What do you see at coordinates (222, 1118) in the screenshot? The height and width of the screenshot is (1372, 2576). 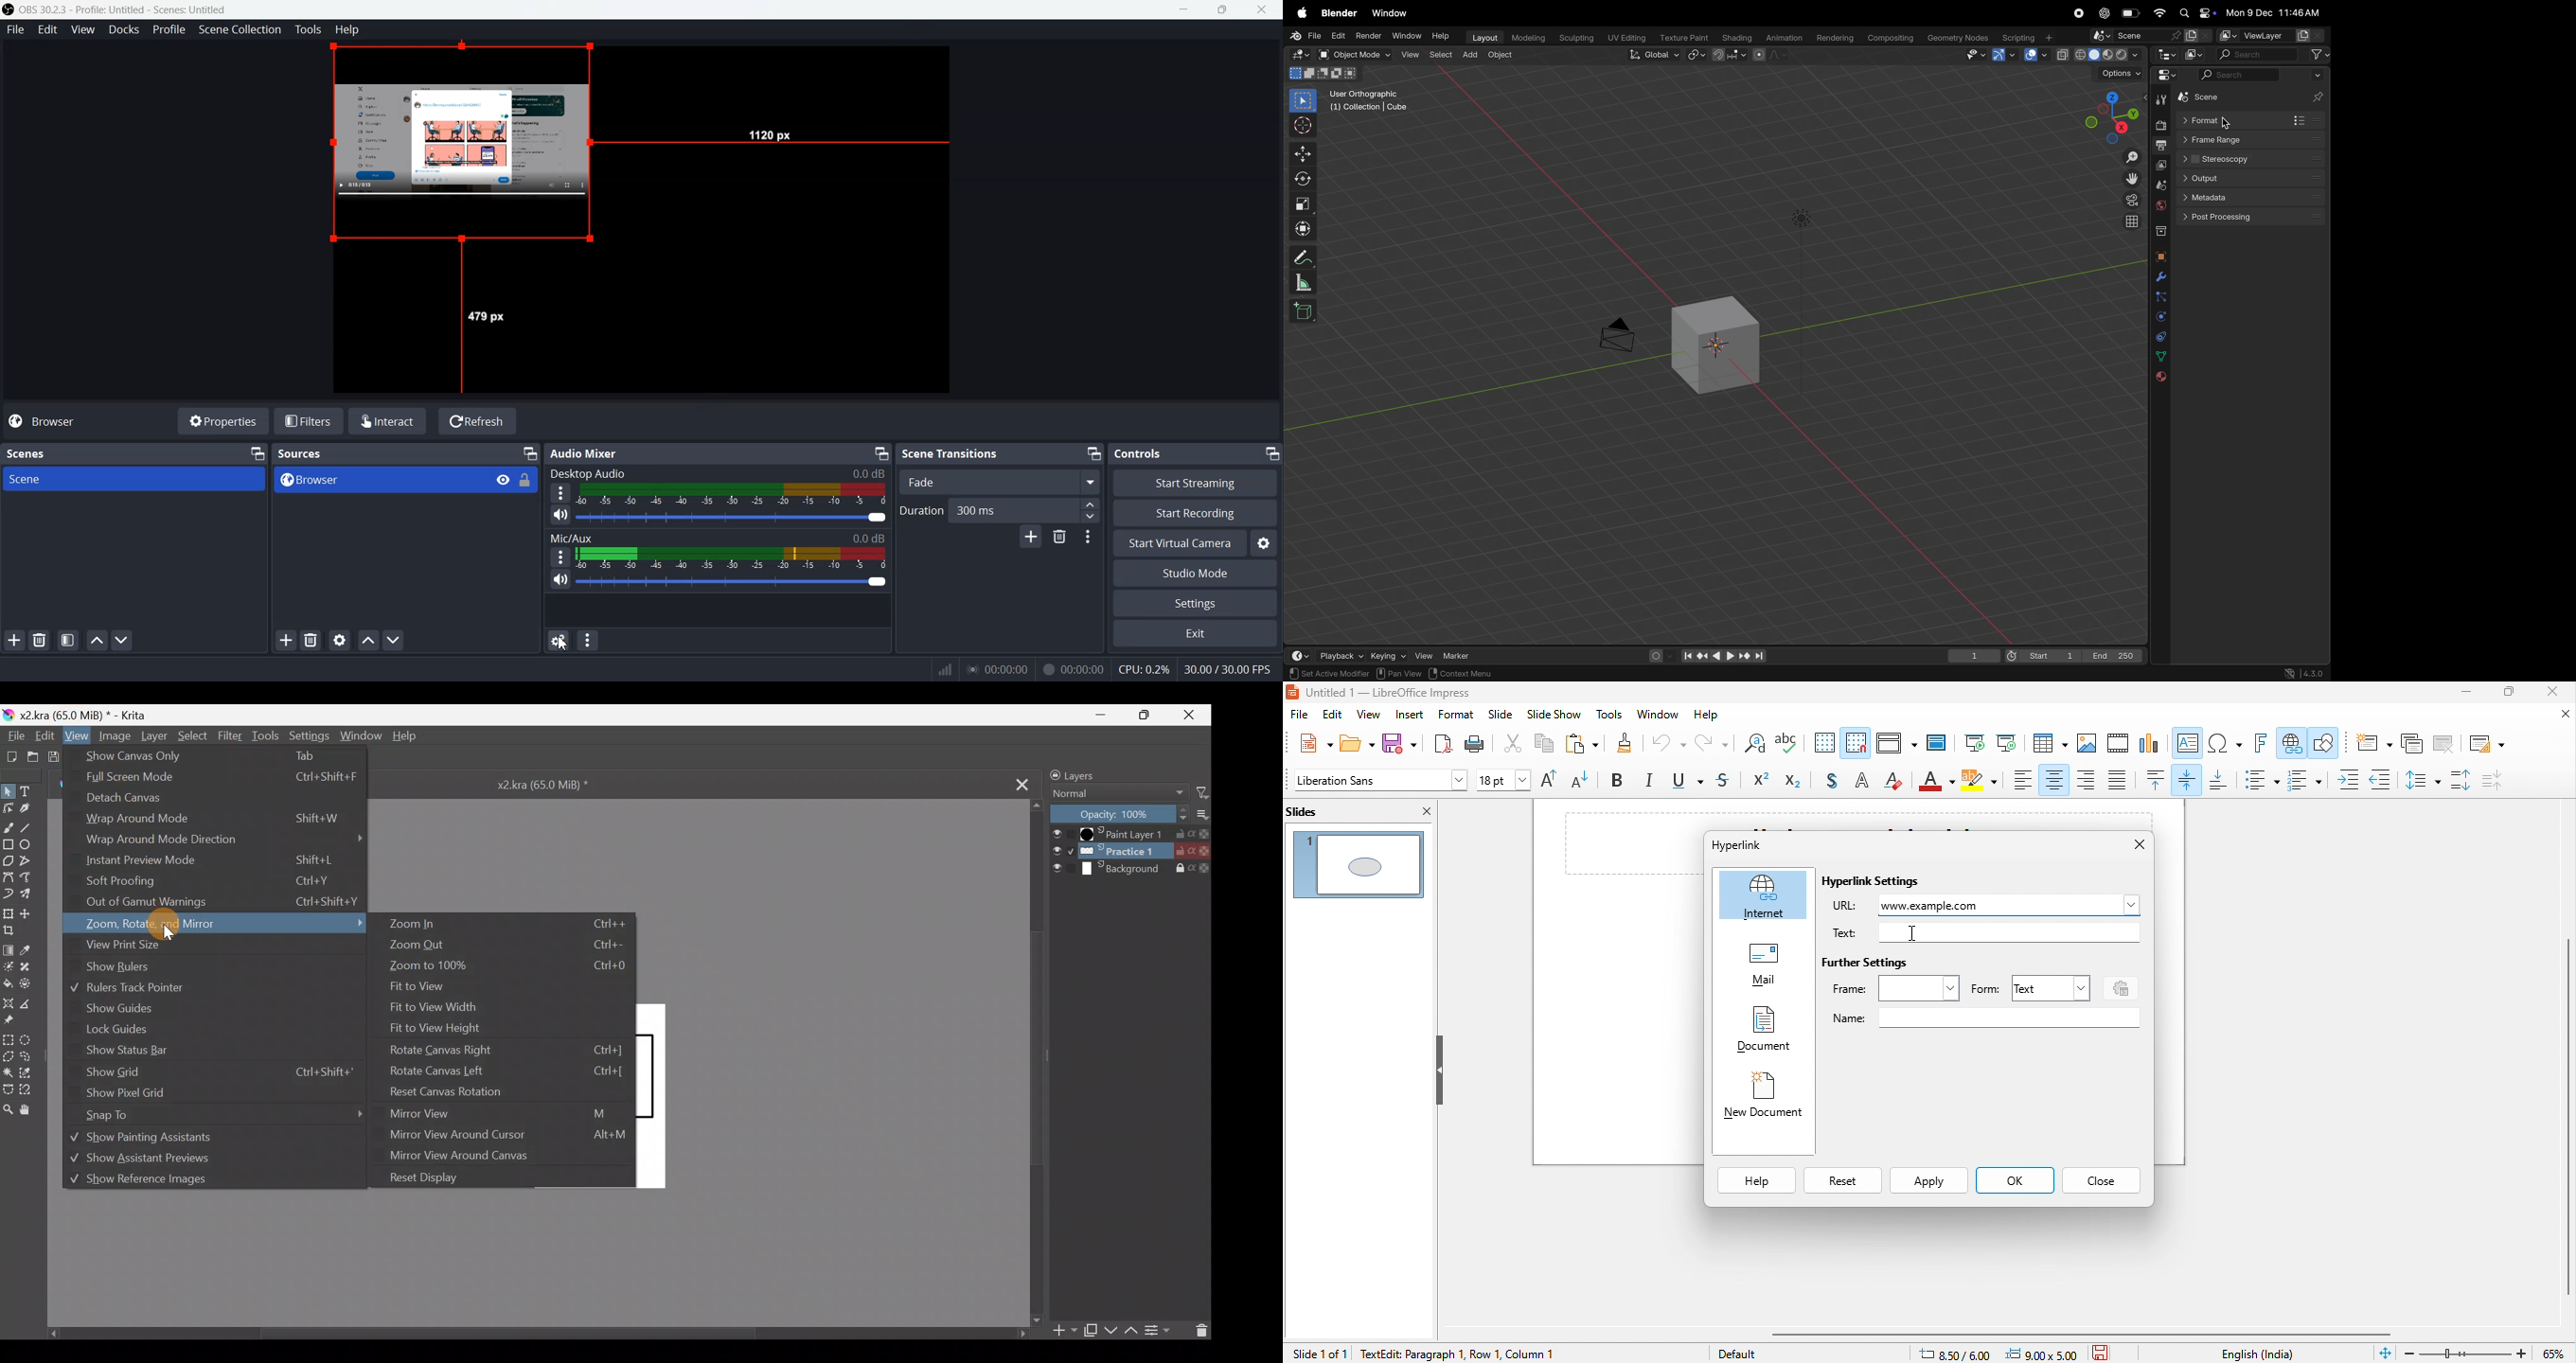 I see `Snap to` at bounding box center [222, 1118].